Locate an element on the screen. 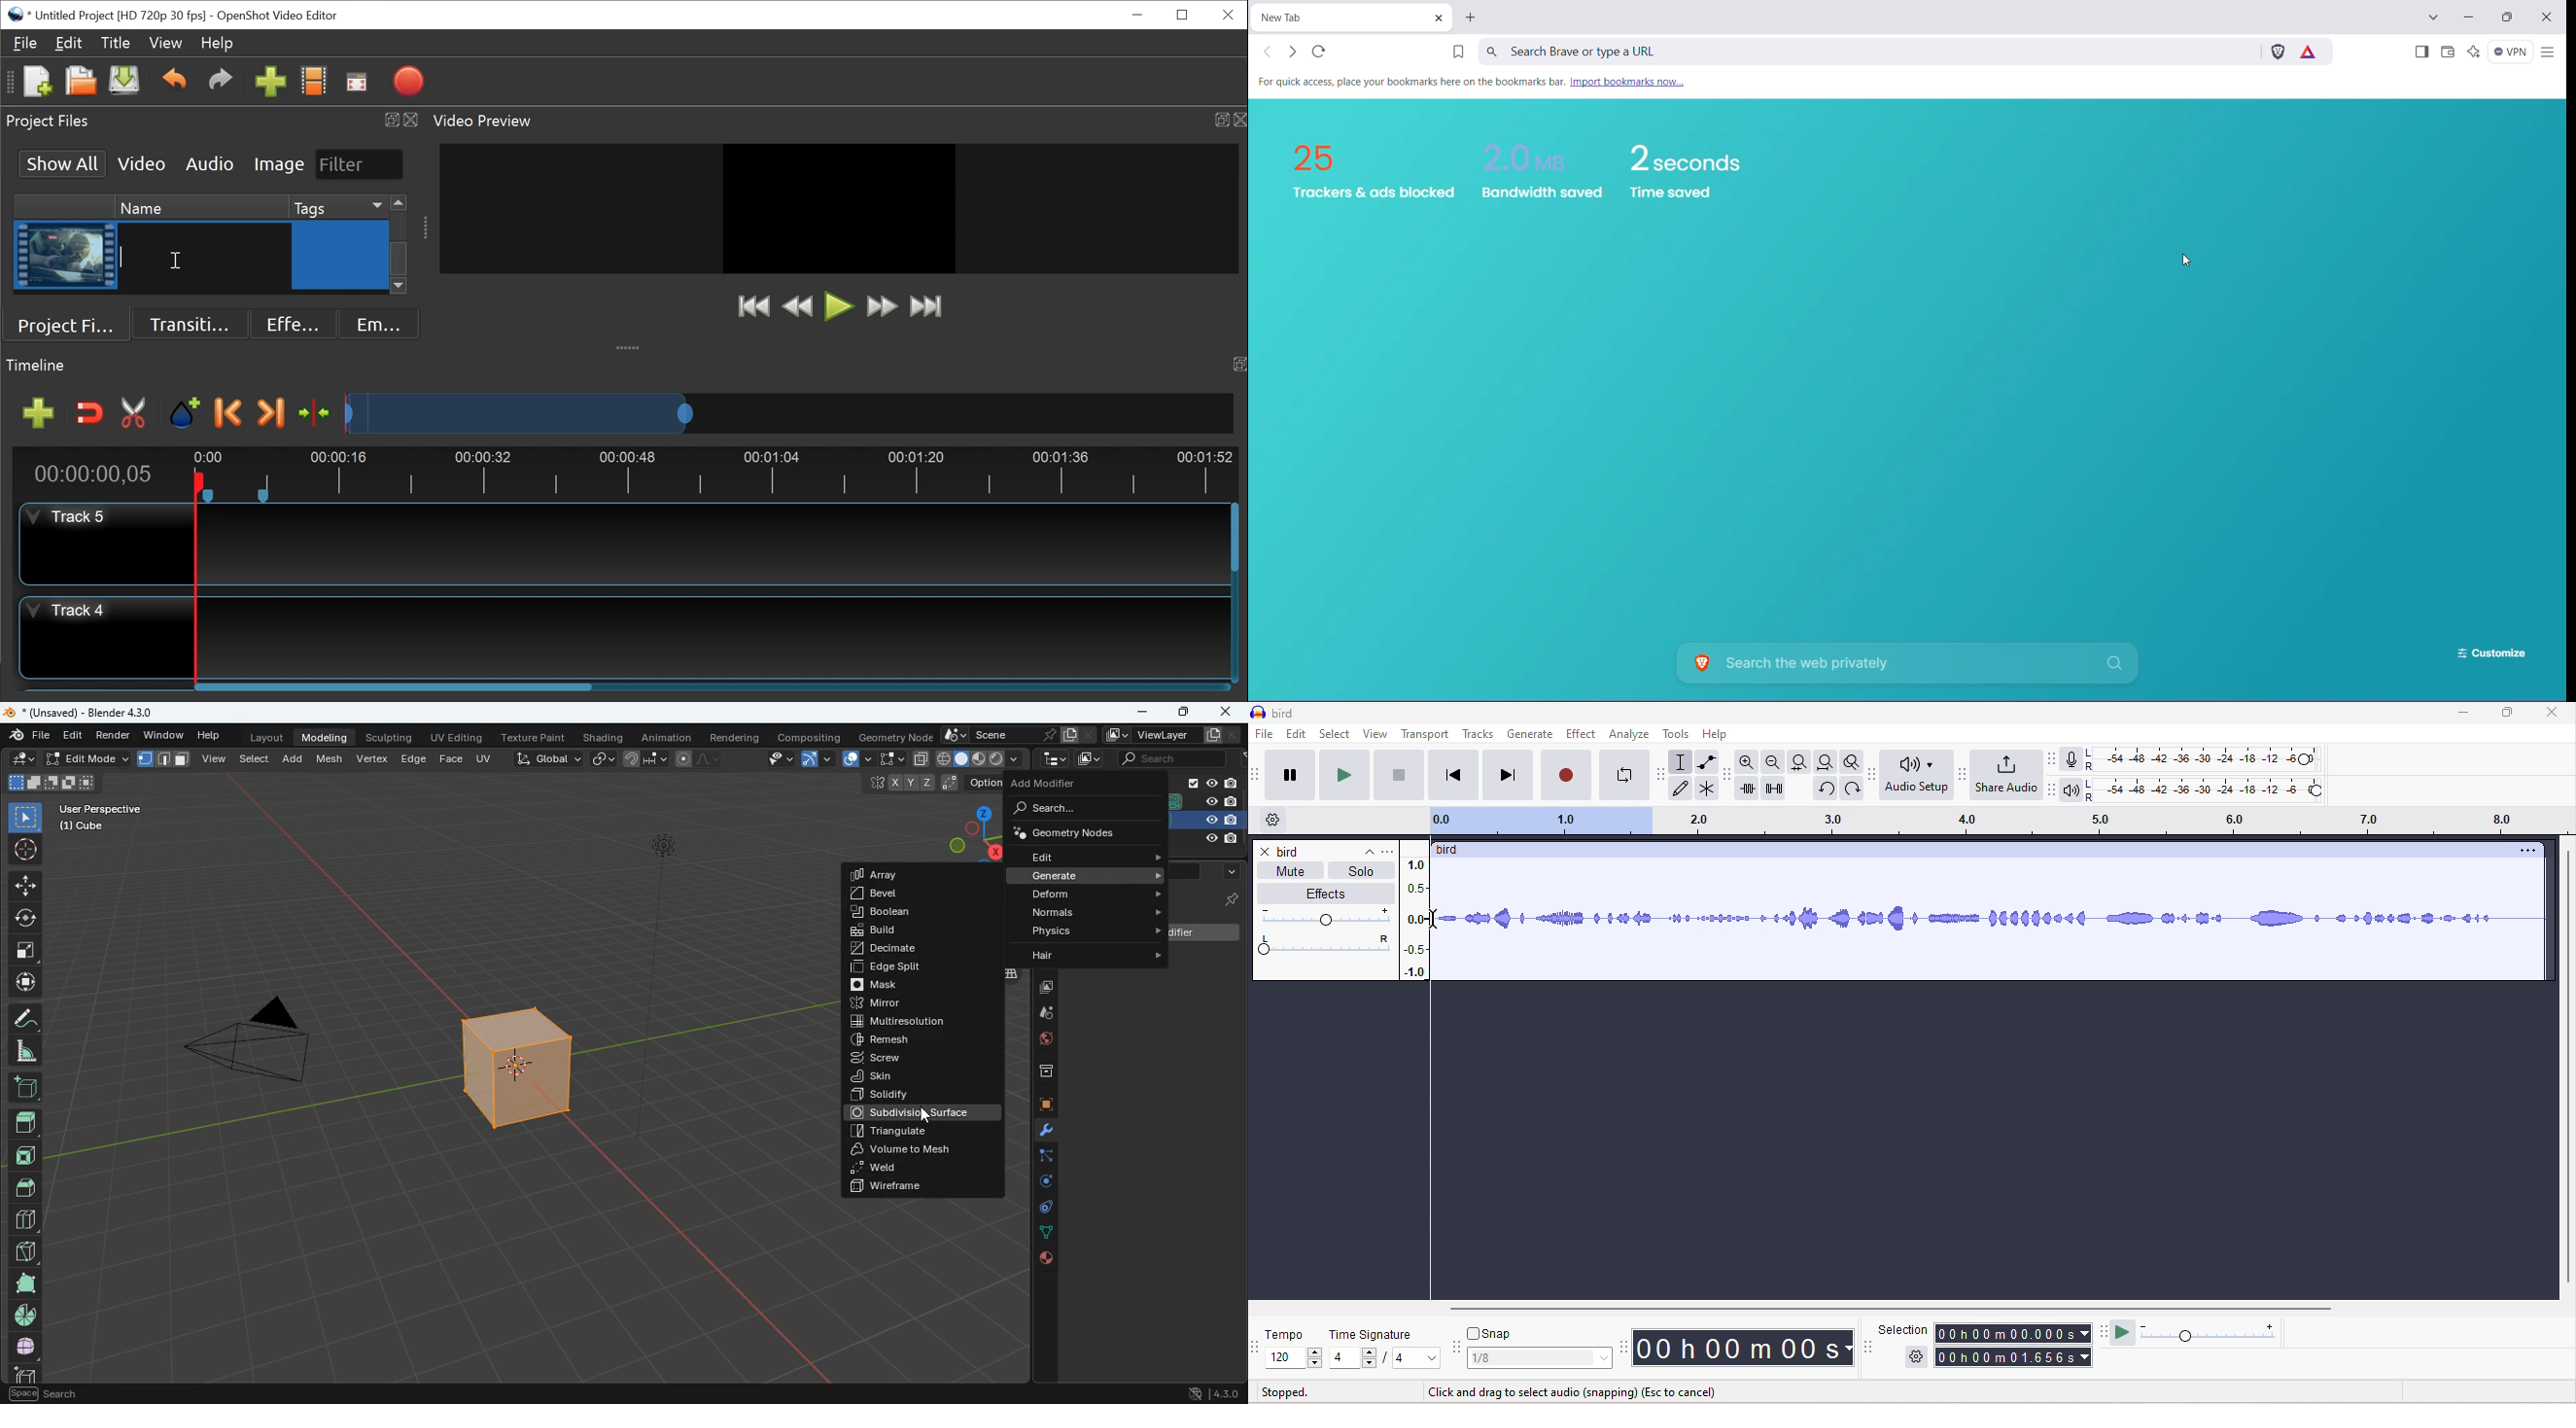 The height and width of the screenshot is (1428, 2576). control is located at coordinates (1042, 1208).